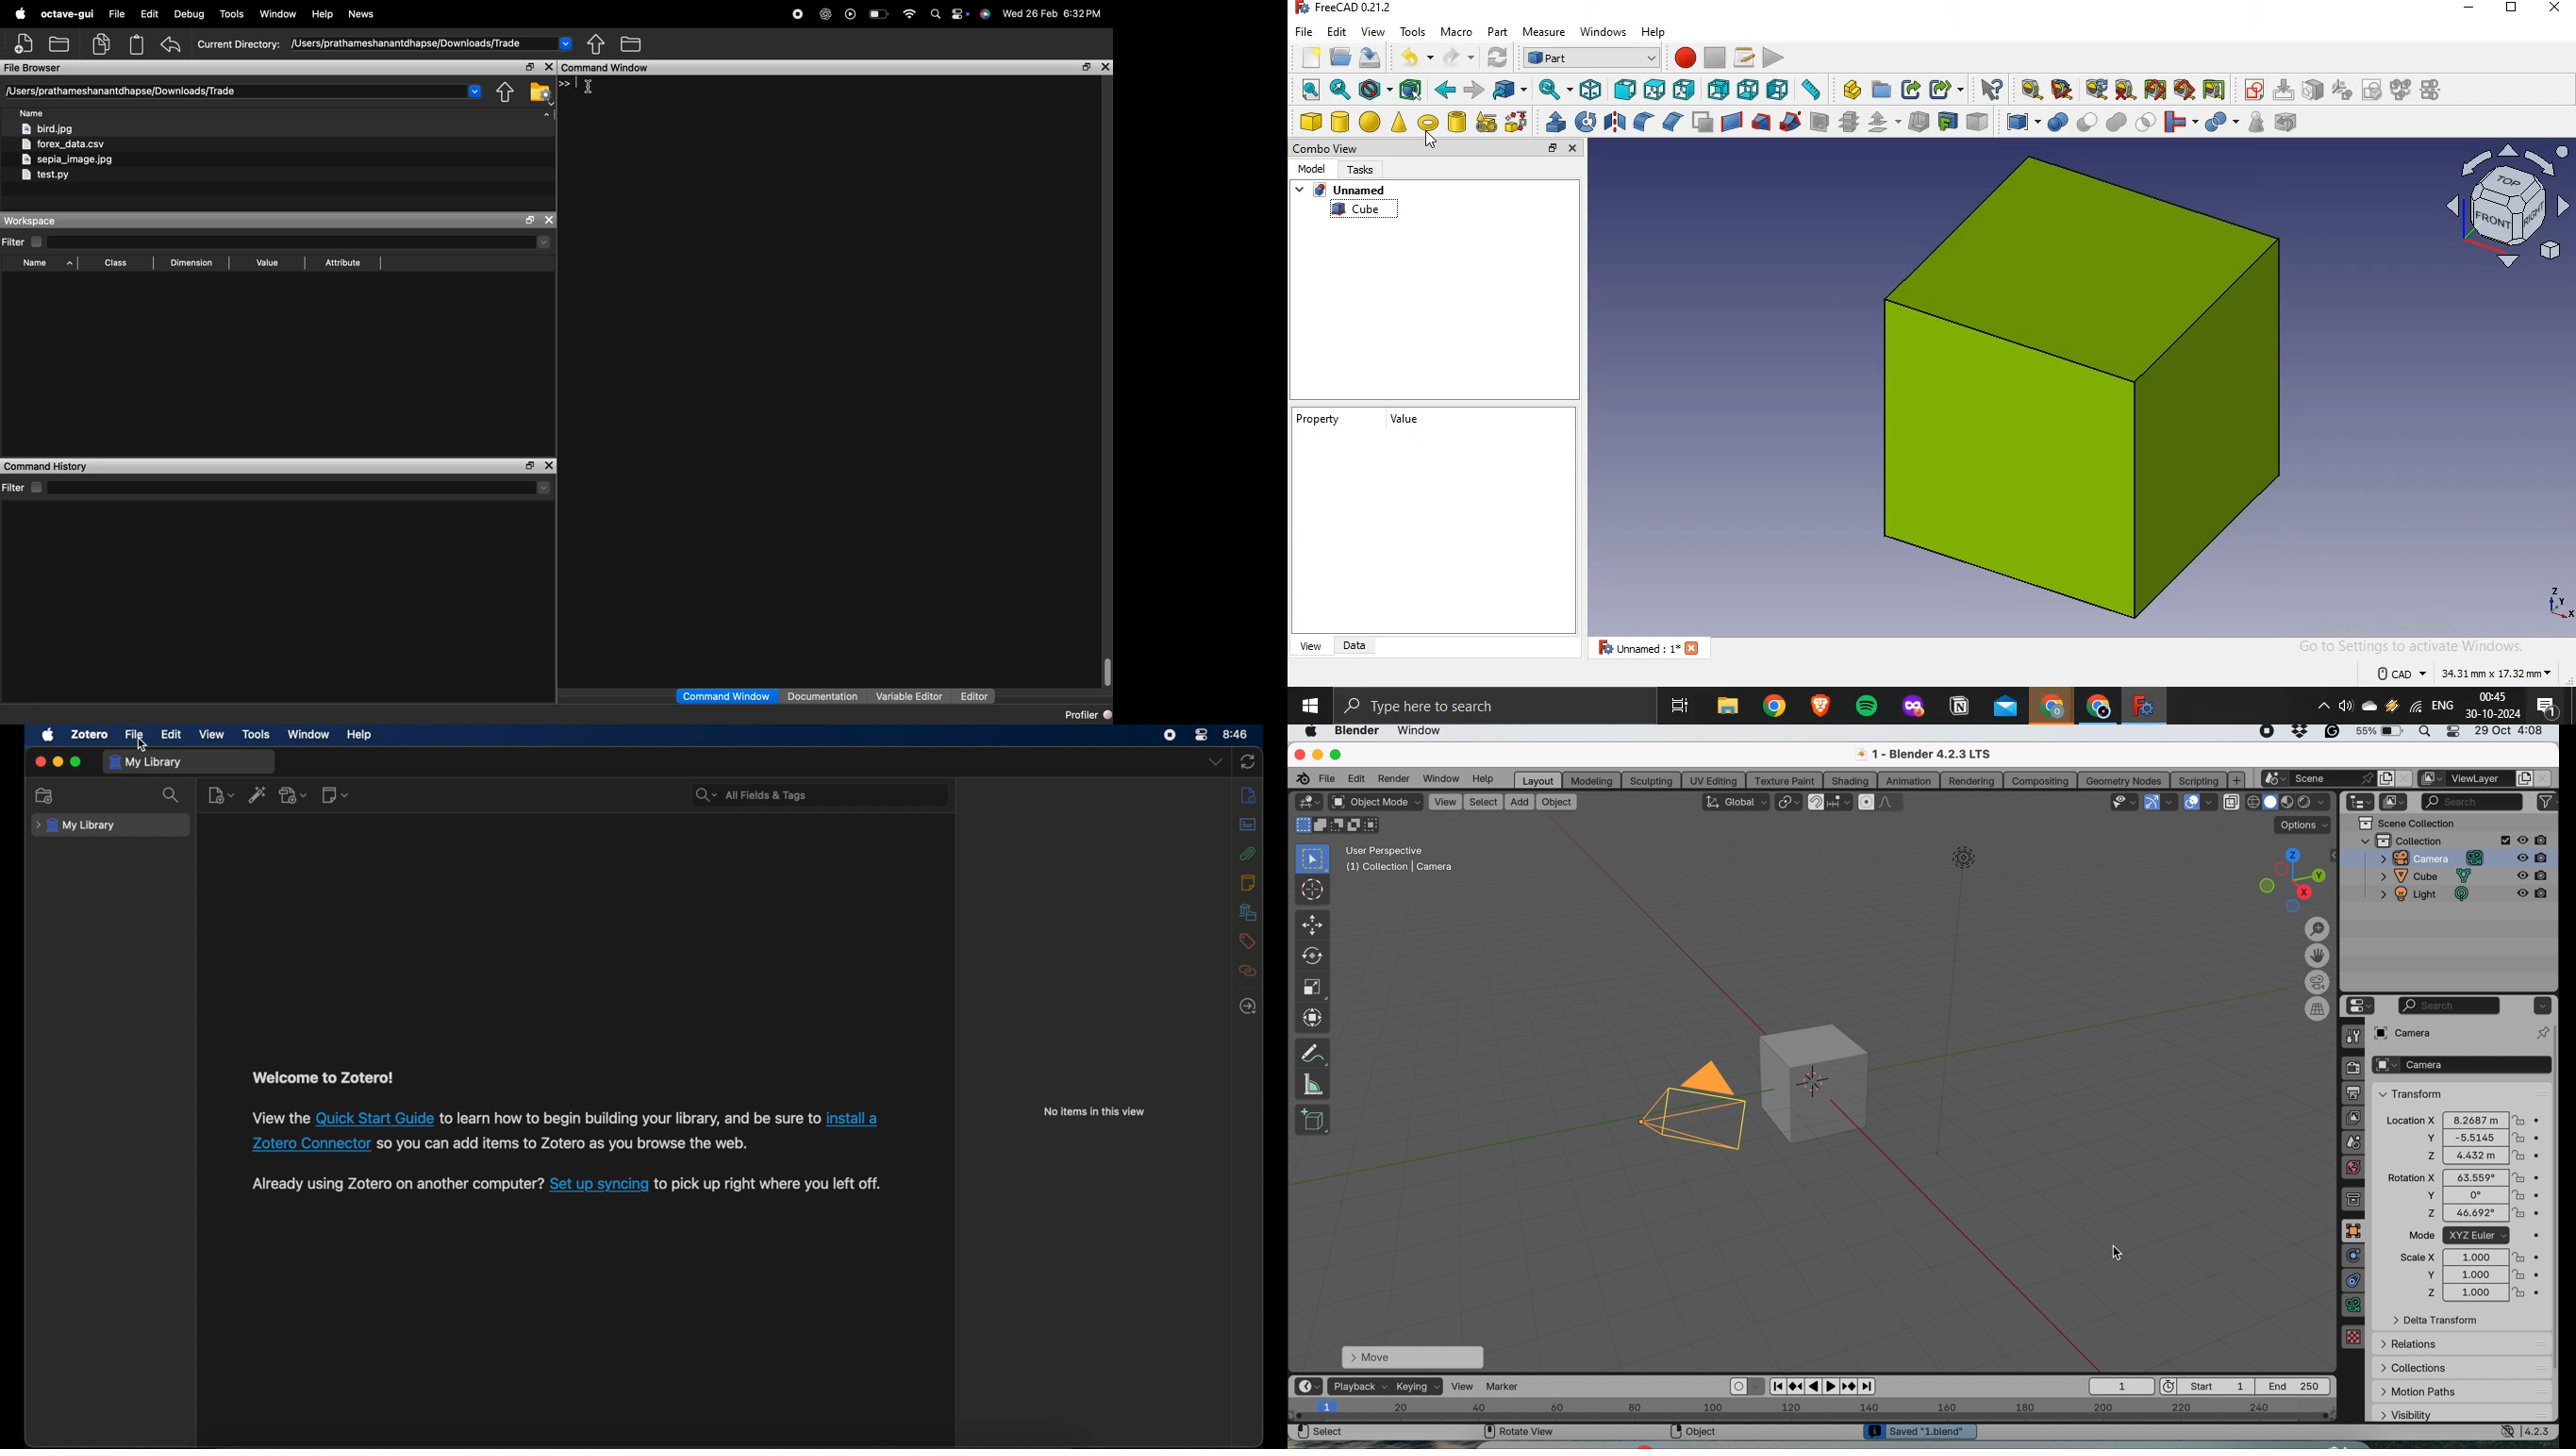 This screenshot has height=1456, width=2576. I want to click on welcome to zotero, so click(323, 1077).